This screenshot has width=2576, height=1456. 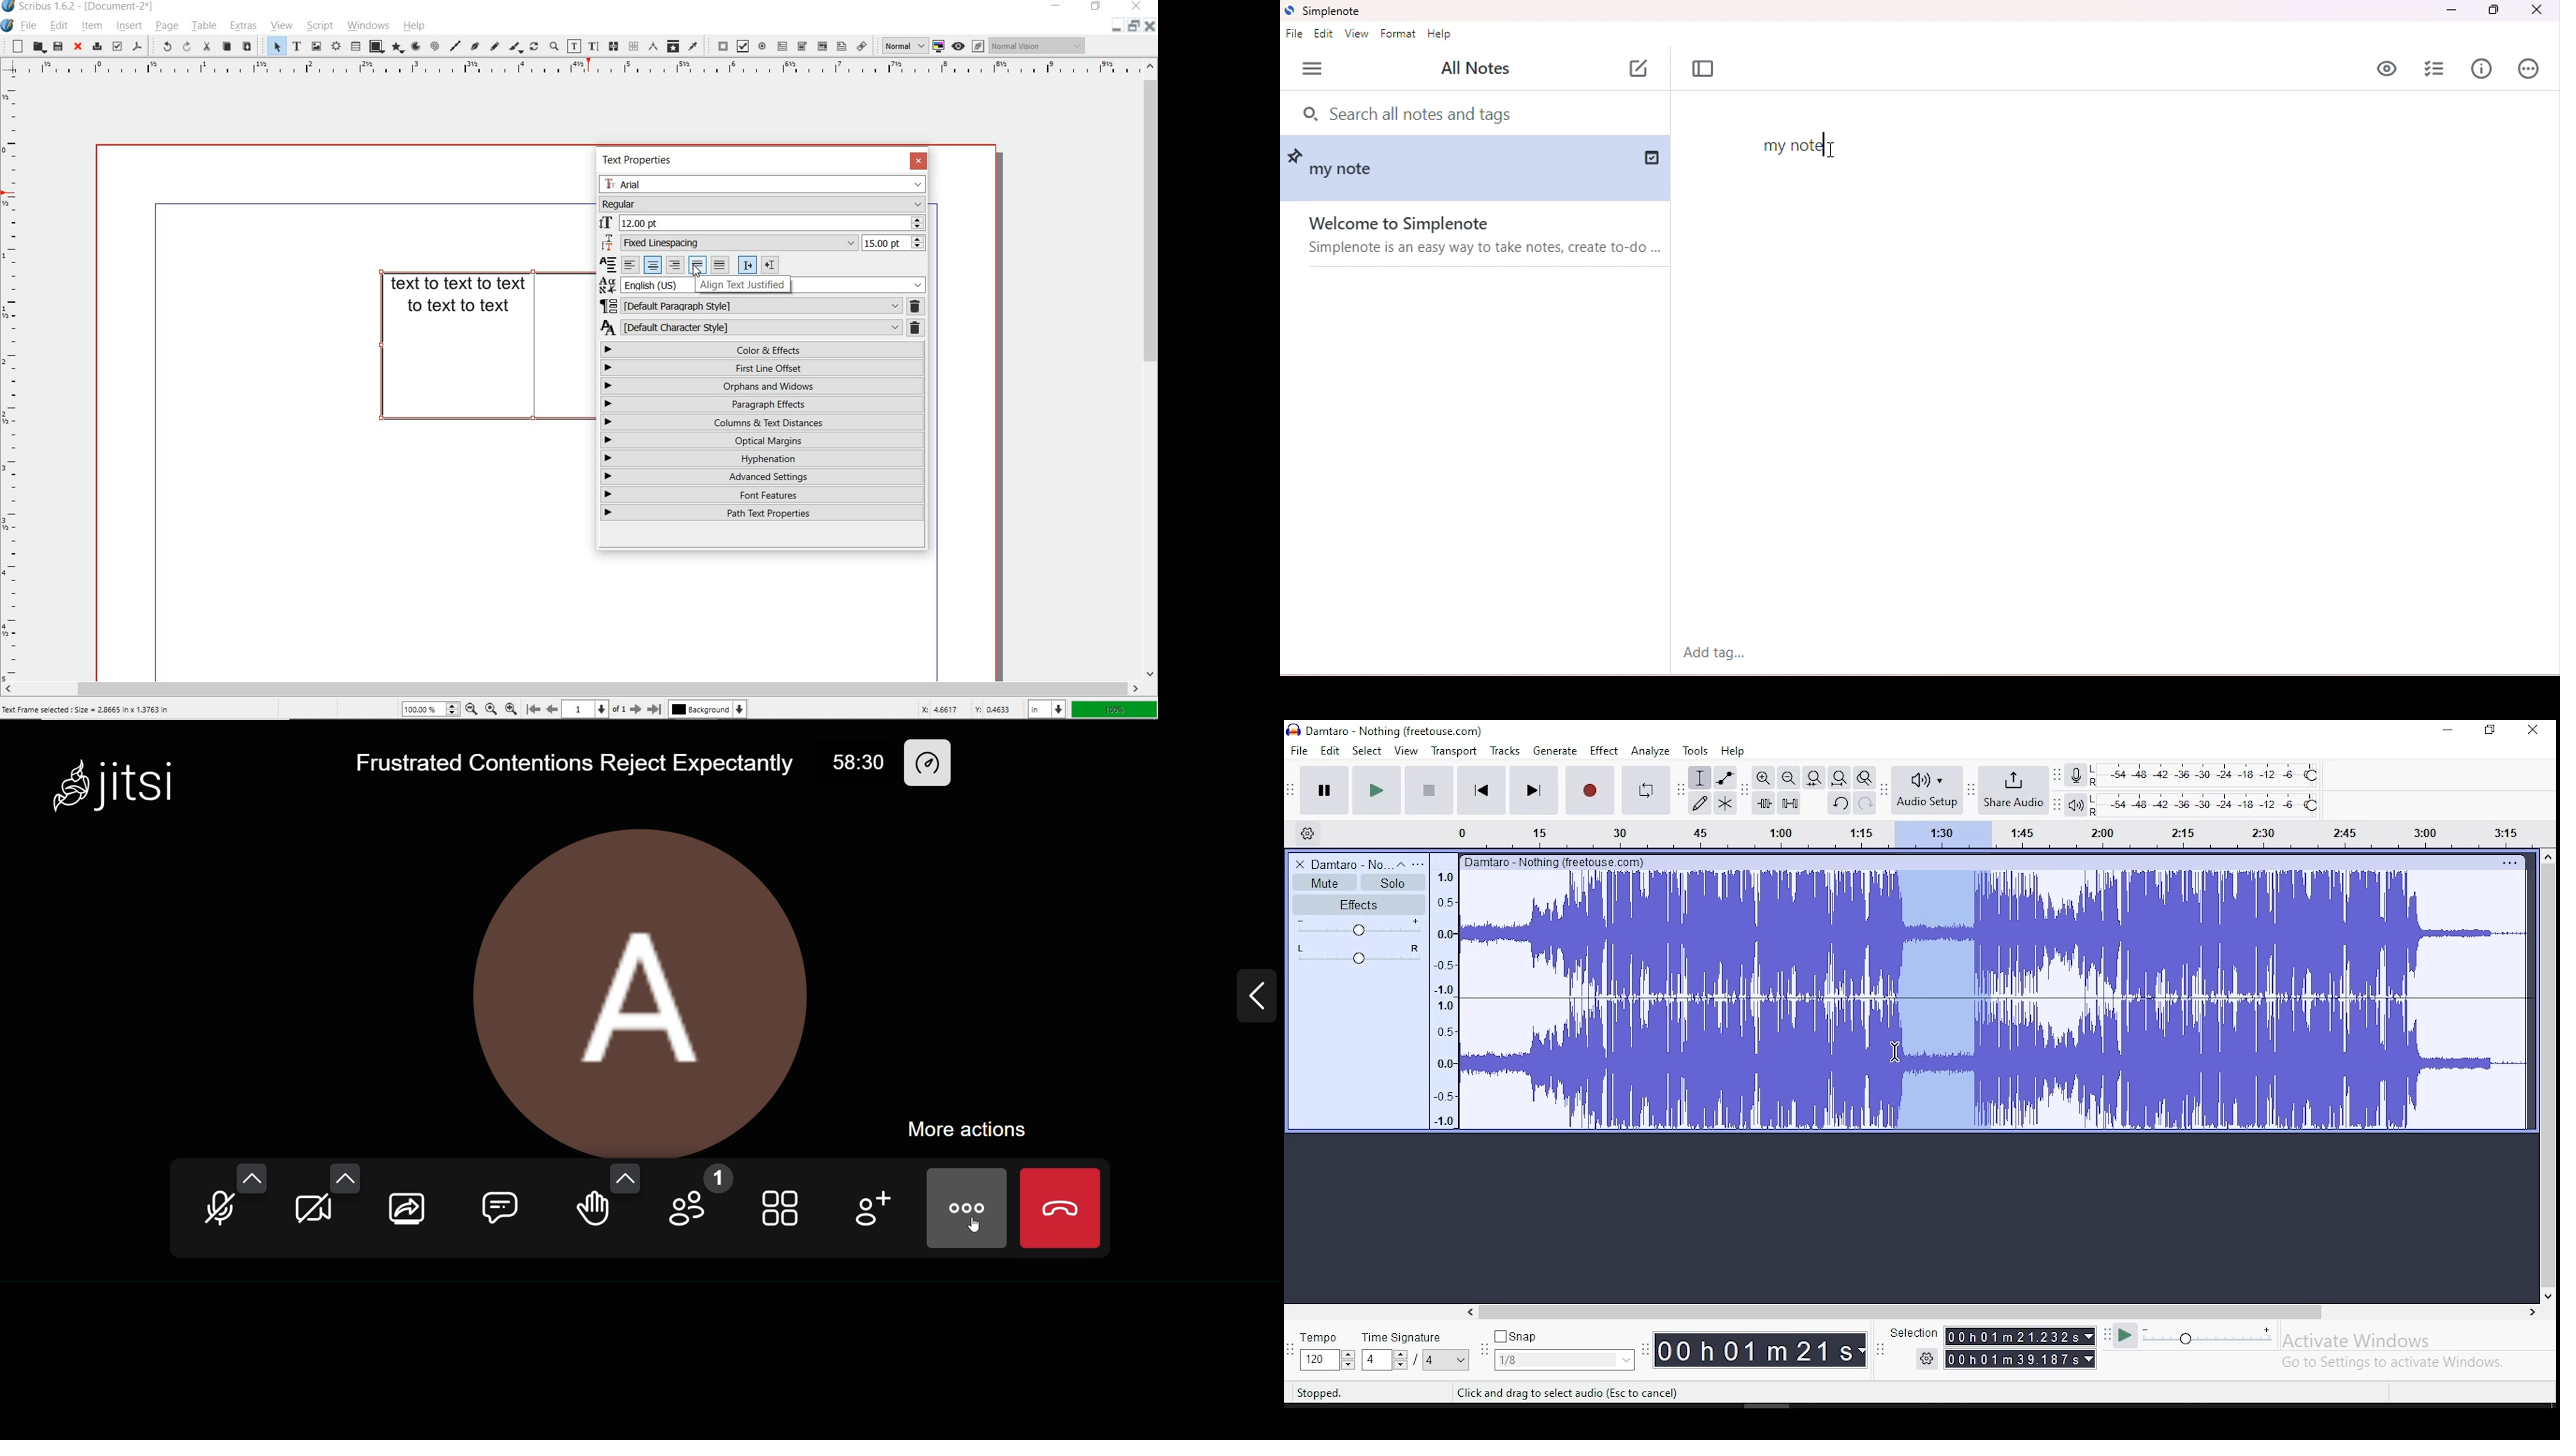 I want to click on edit contents of frame, so click(x=574, y=48).